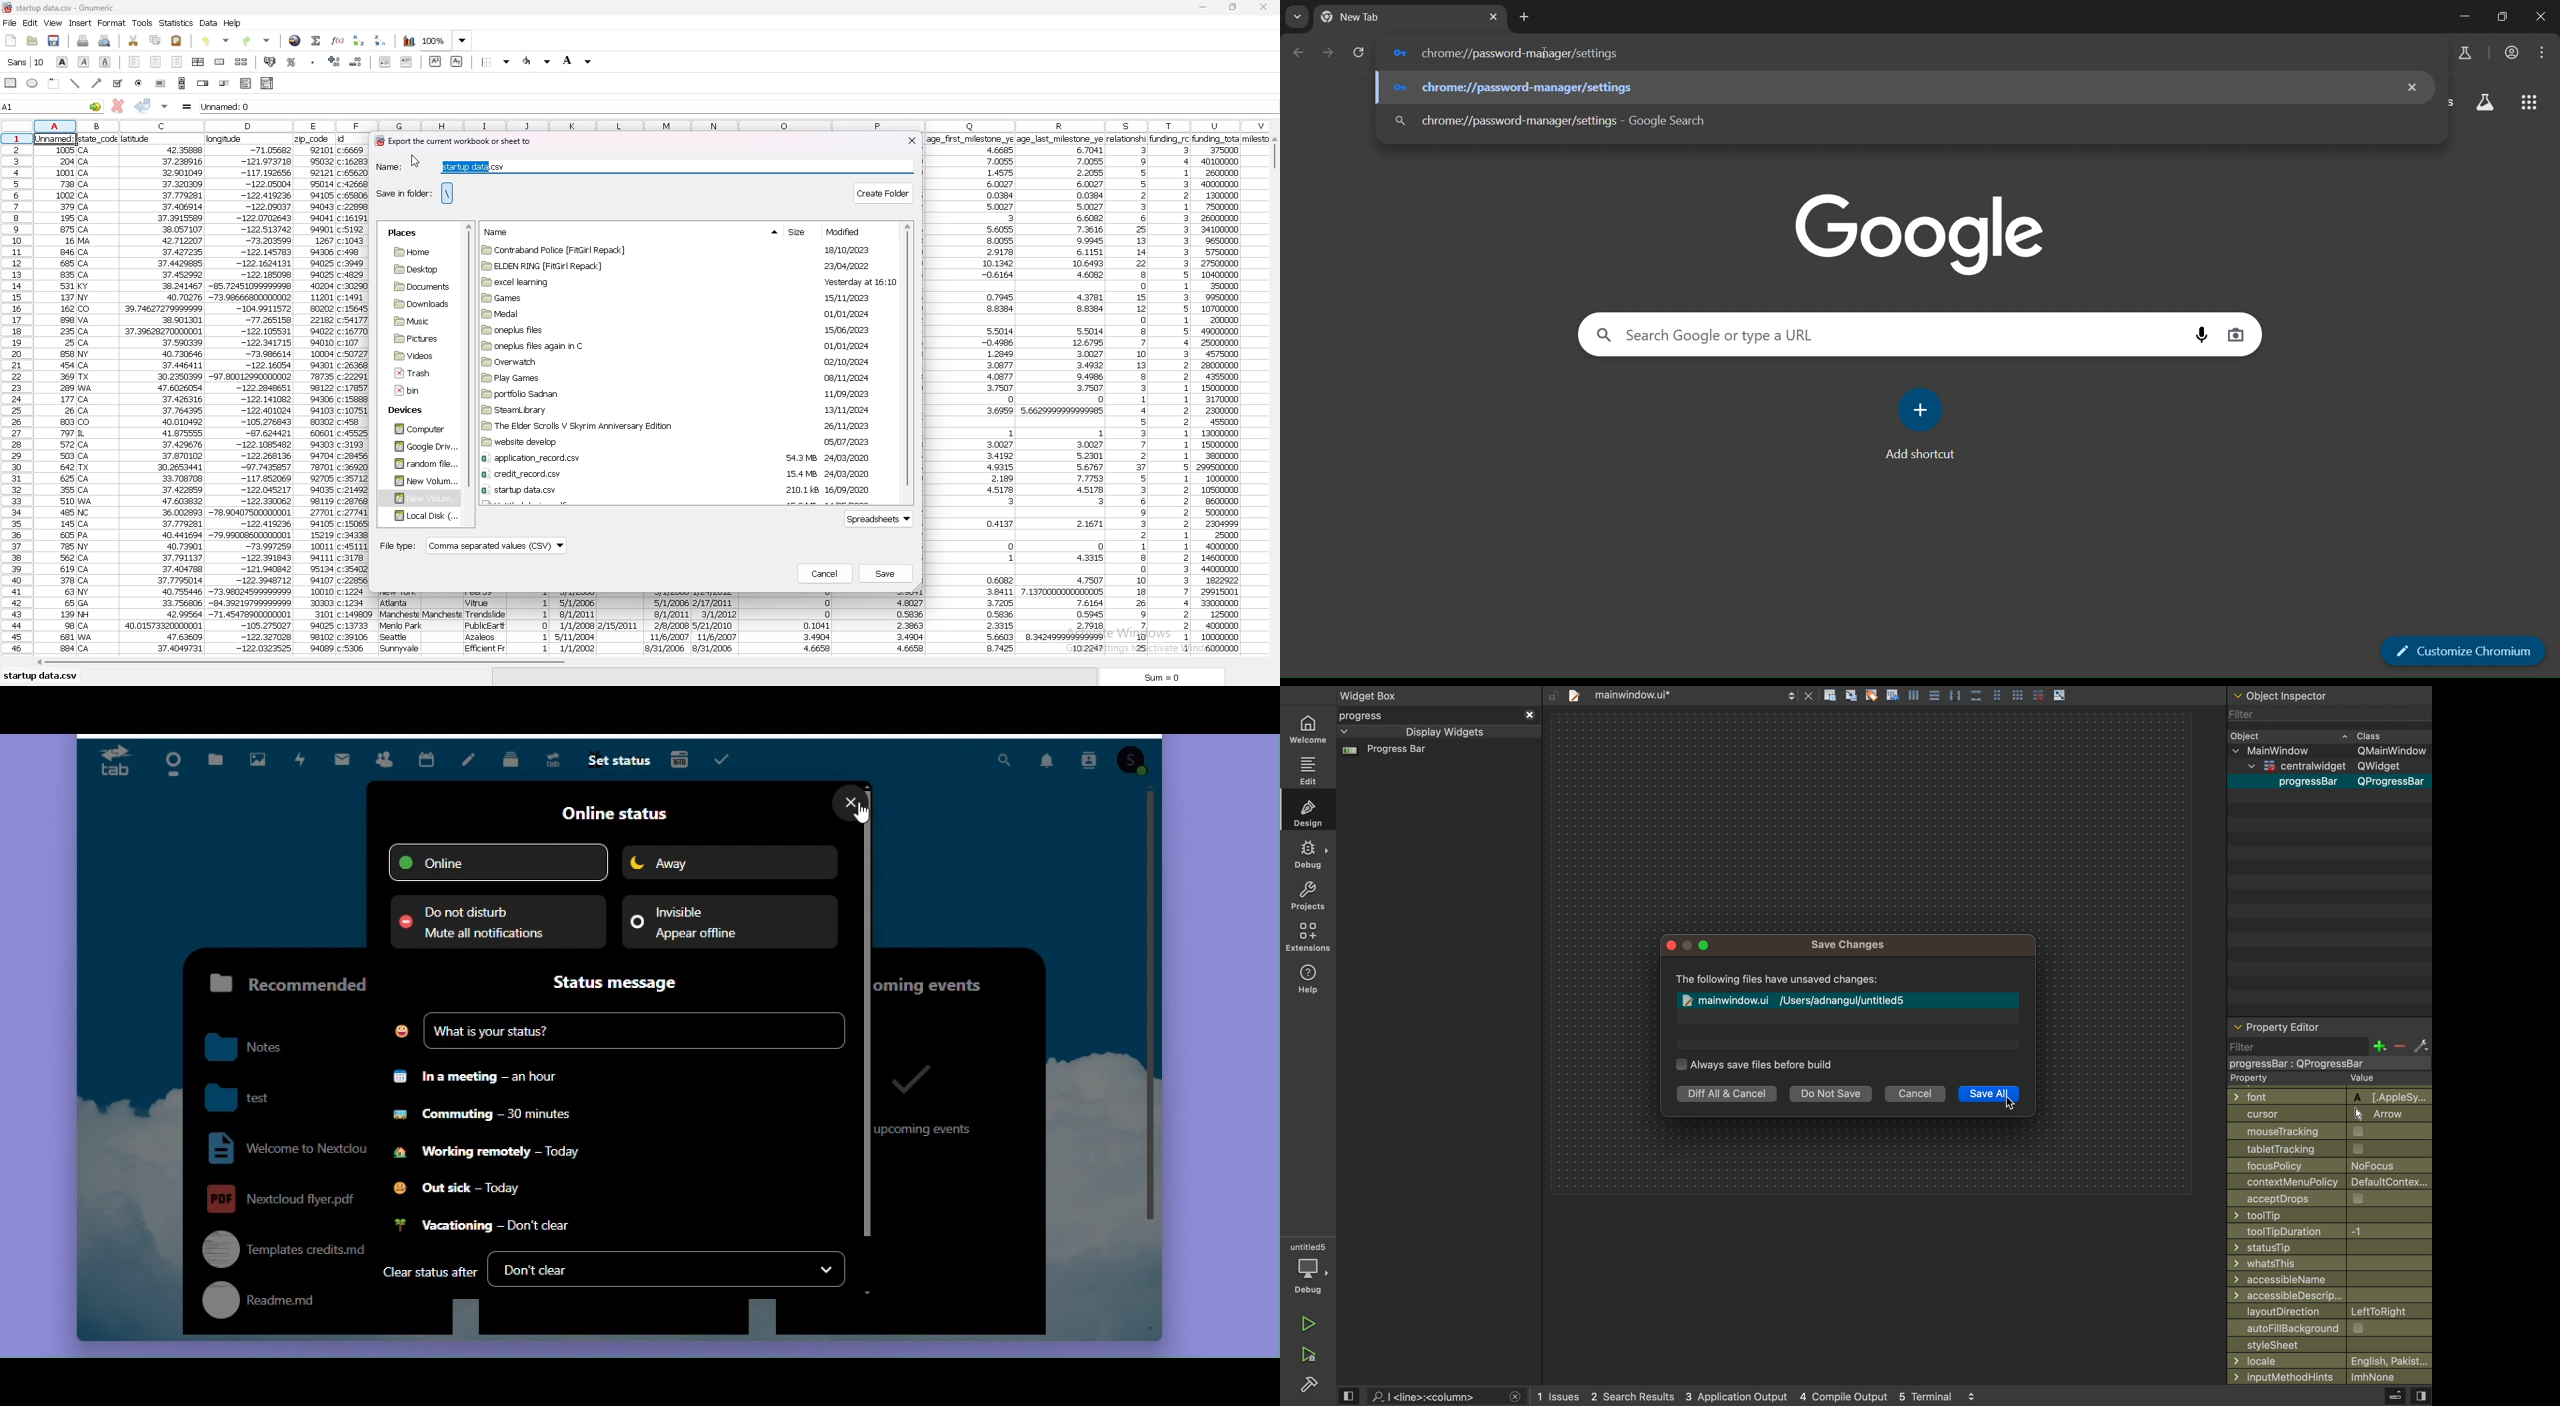 This screenshot has width=2576, height=1428. What do you see at coordinates (218, 39) in the screenshot?
I see `undo` at bounding box center [218, 39].